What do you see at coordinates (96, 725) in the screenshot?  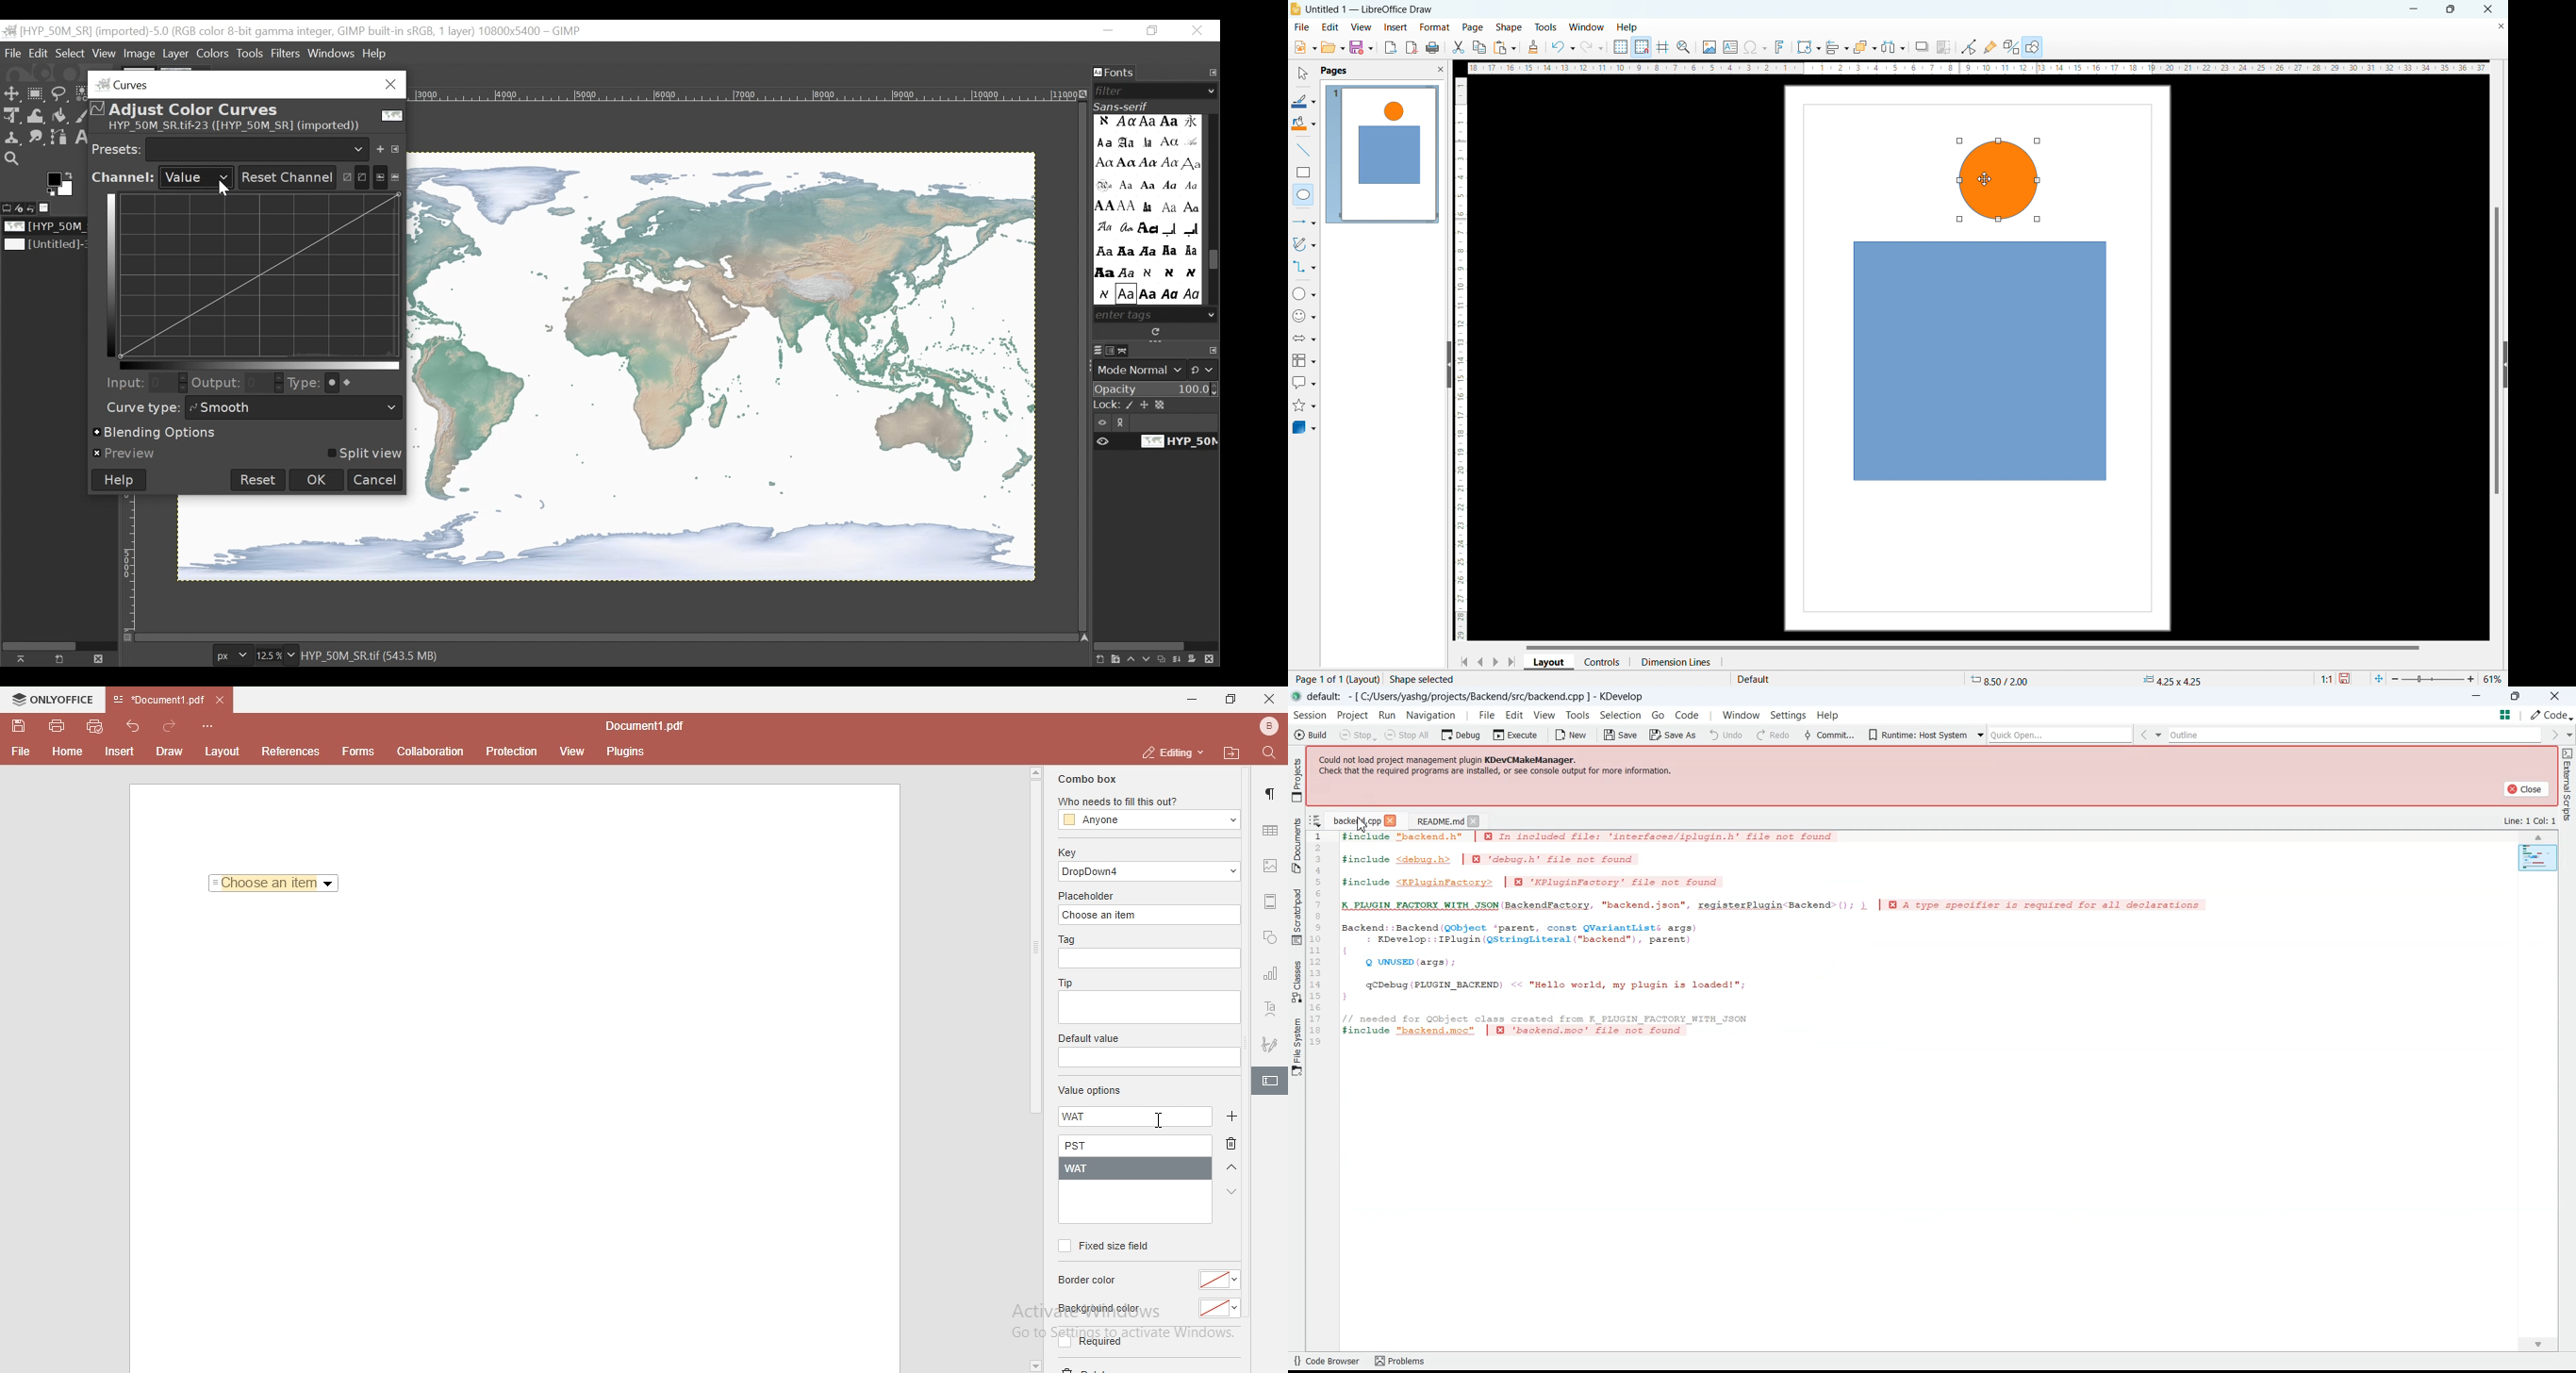 I see `quick print` at bounding box center [96, 725].